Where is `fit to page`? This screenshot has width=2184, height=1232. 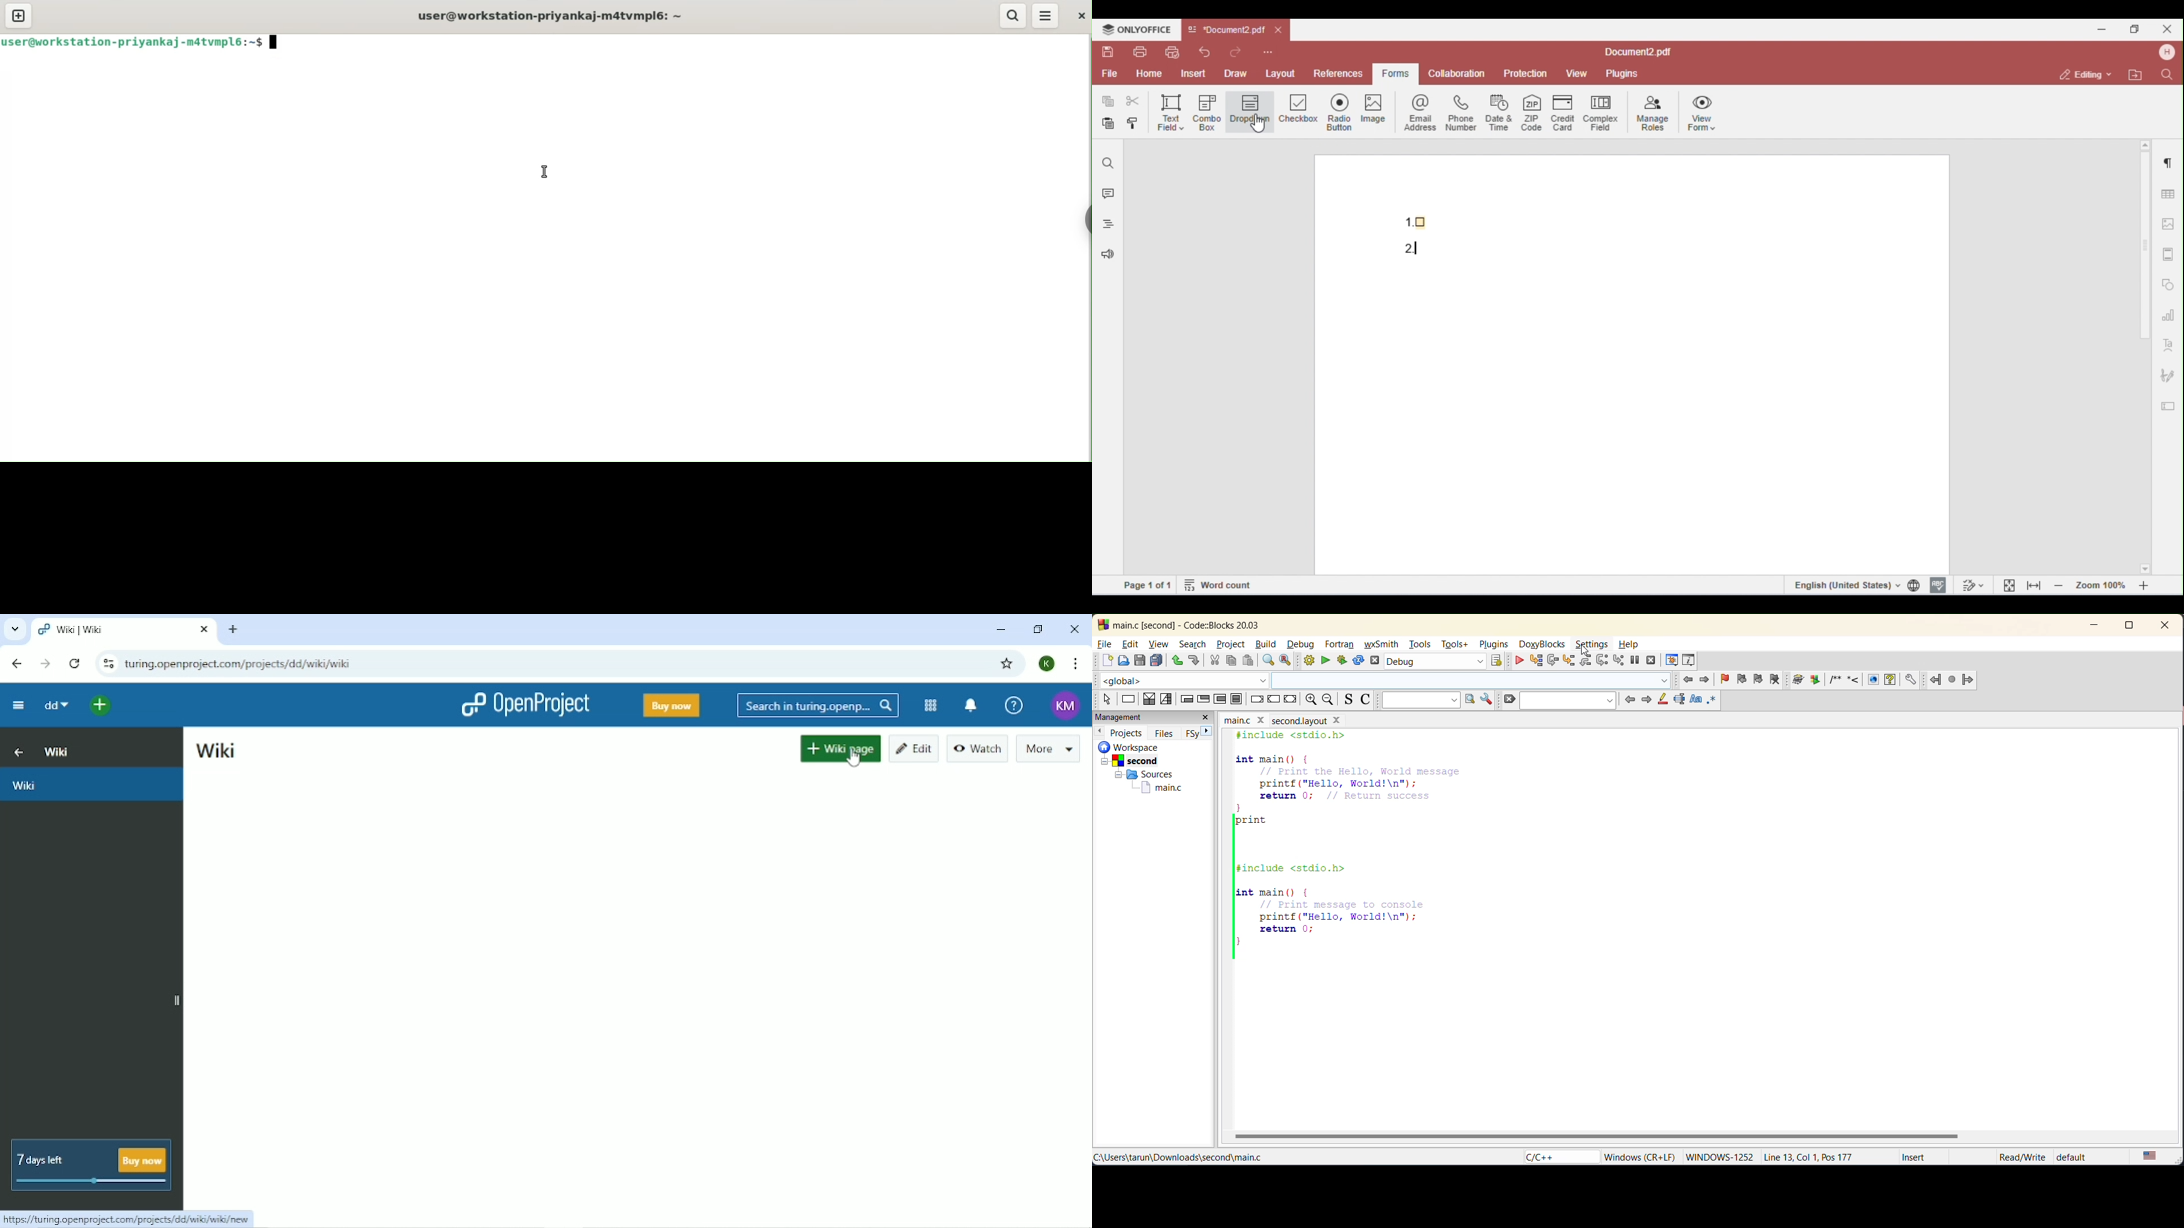
fit to page is located at coordinates (2010, 584).